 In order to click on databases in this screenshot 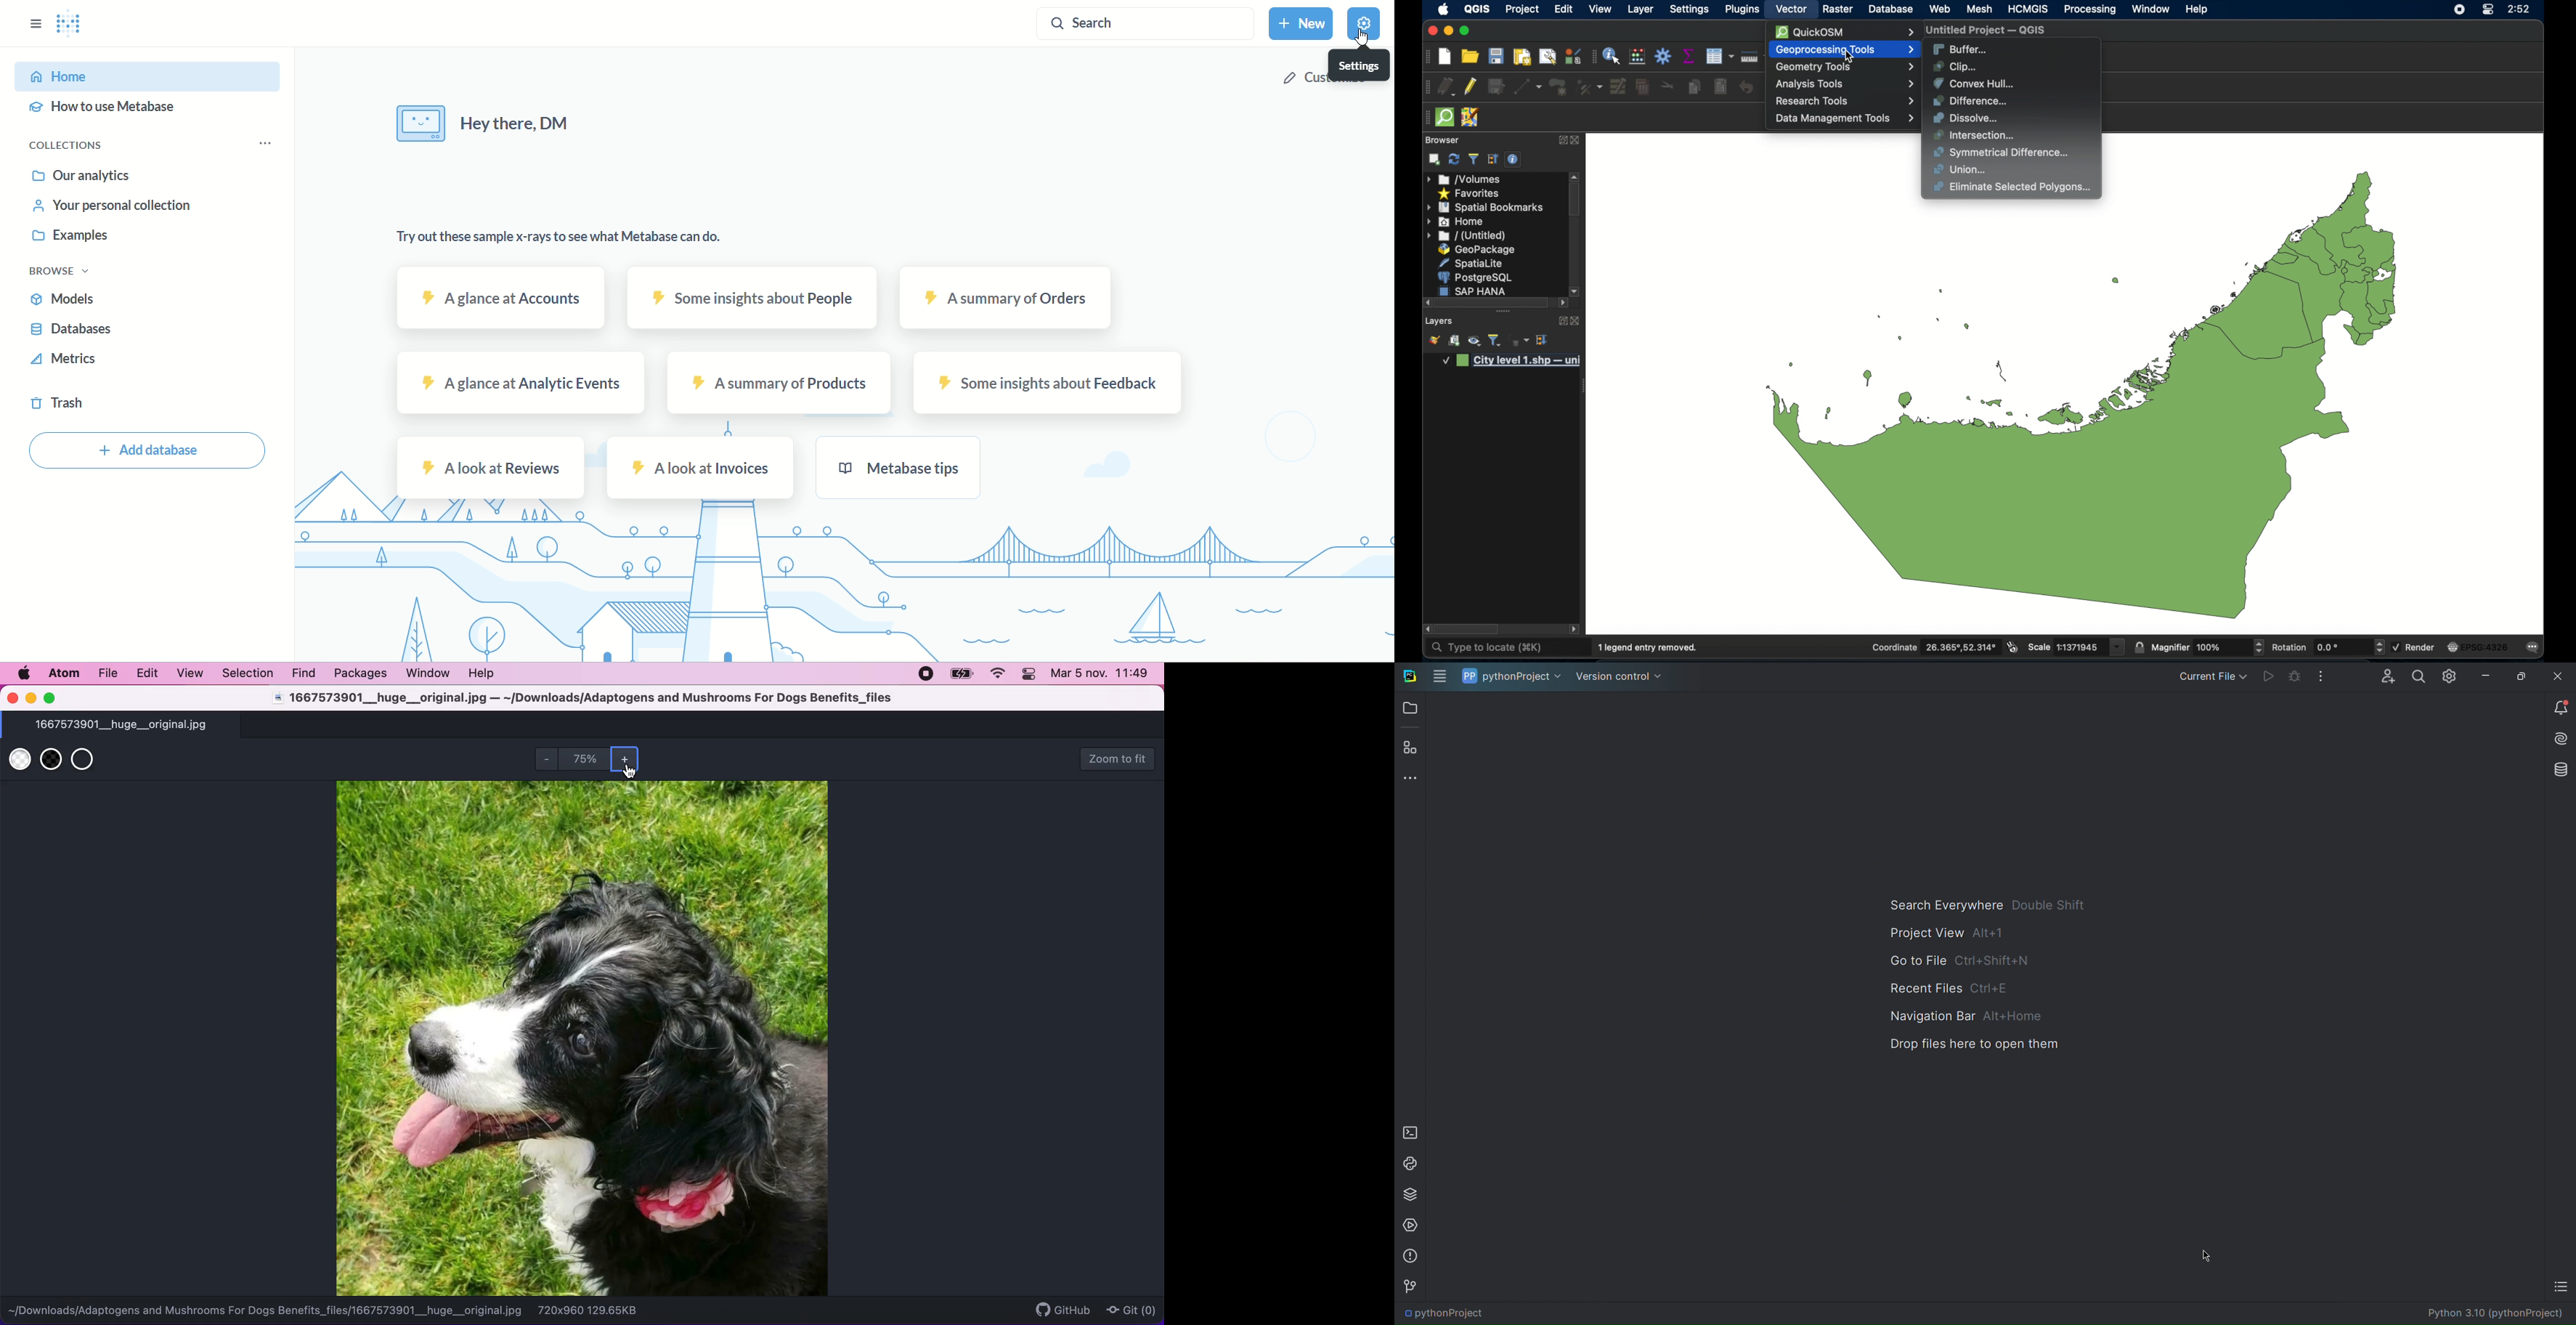, I will do `click(73, 329)`.